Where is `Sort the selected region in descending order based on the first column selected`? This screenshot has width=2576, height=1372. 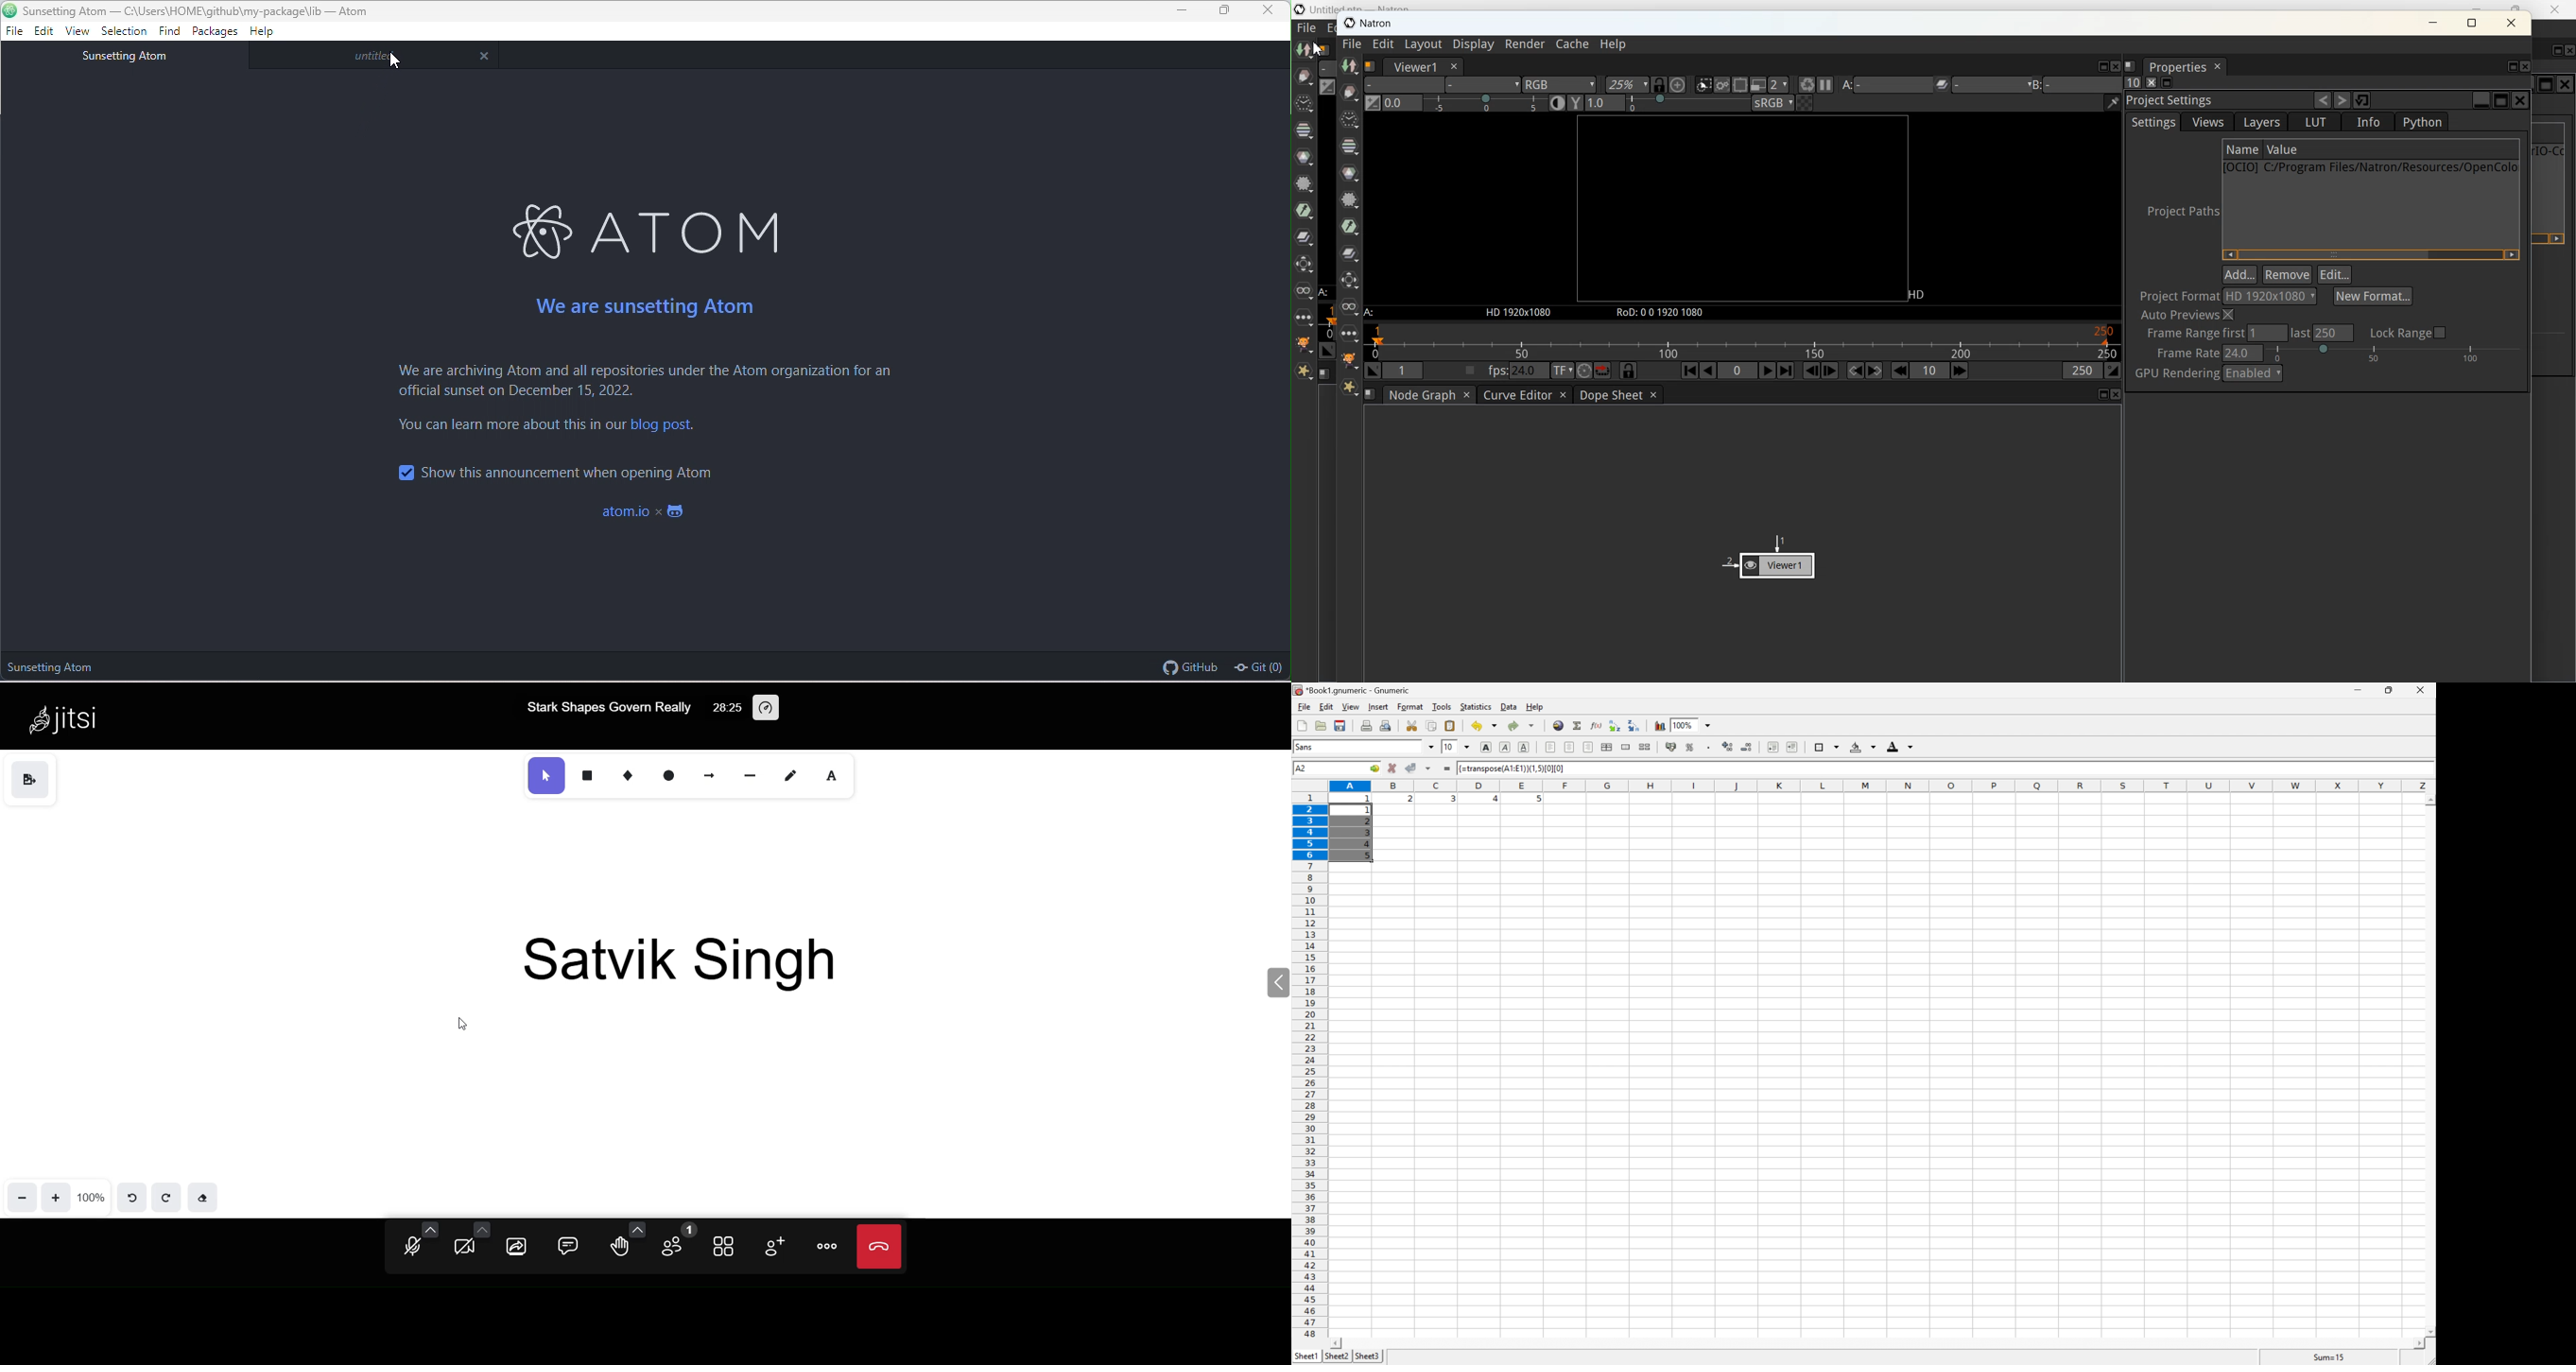
Sort the selected region in descending order based on the first column selected is located at coordinates (1634, 725).